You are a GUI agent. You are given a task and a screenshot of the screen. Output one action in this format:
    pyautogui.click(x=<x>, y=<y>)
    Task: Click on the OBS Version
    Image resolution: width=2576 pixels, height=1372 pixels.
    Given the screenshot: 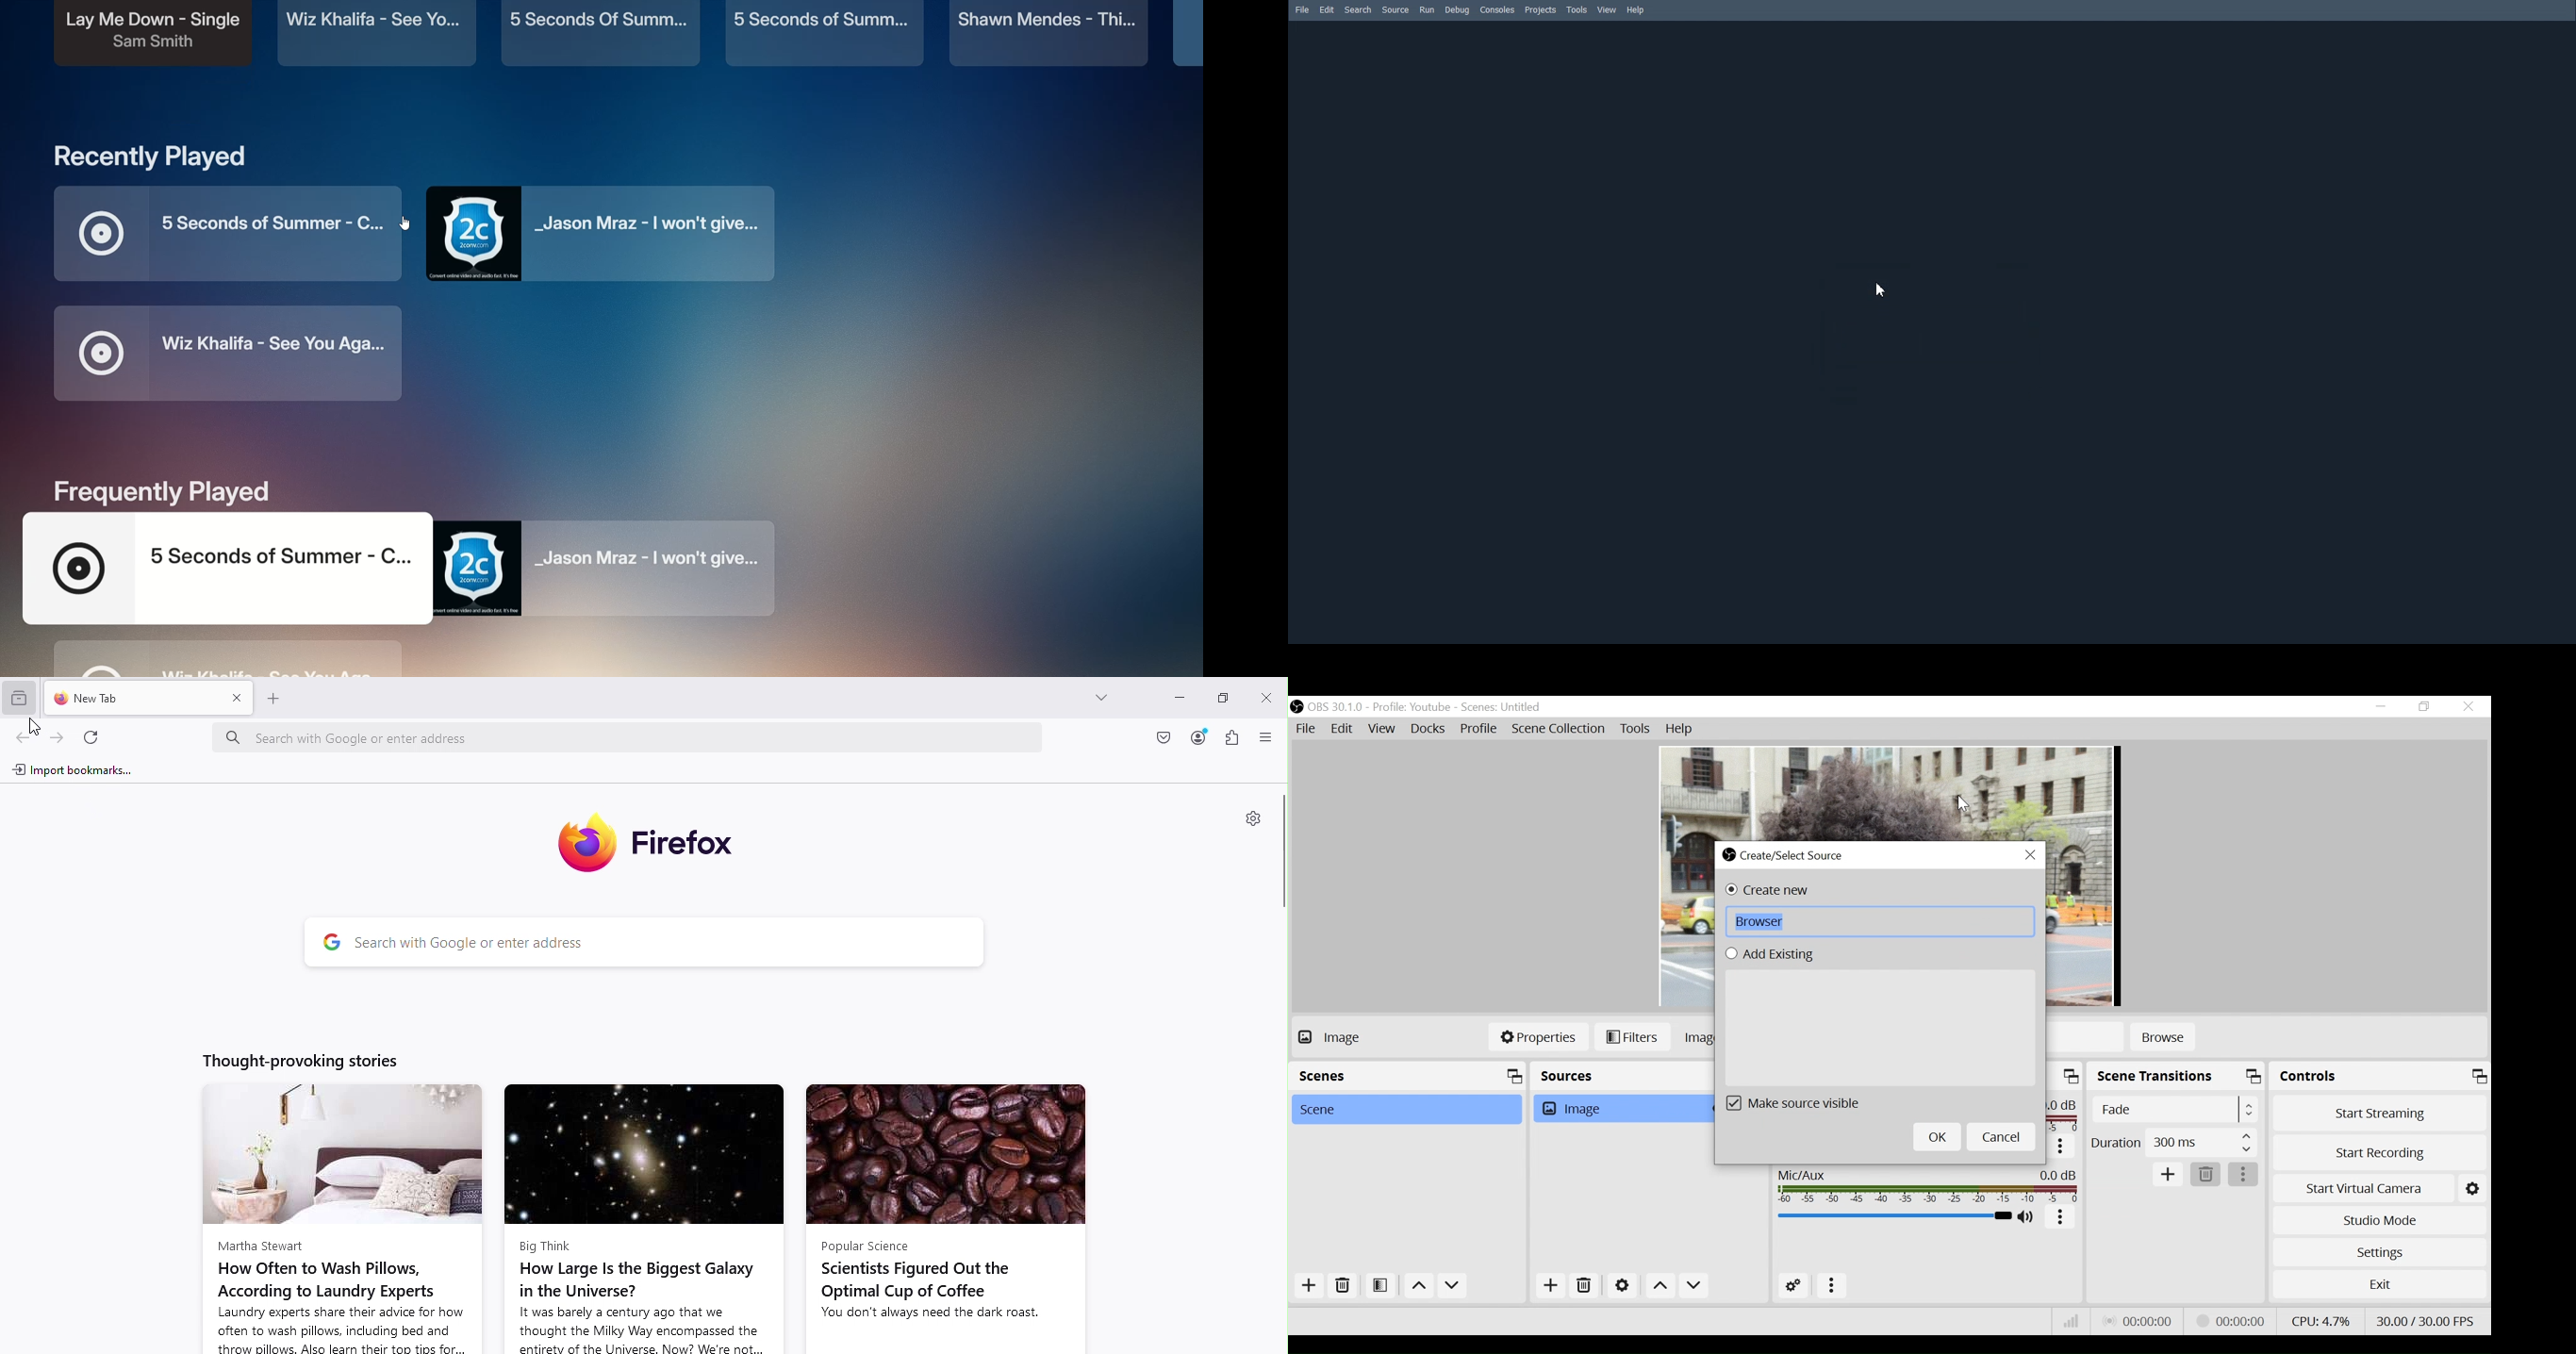 What is the action you would take?
    pyautogui.click(x=1335, y=708)
    